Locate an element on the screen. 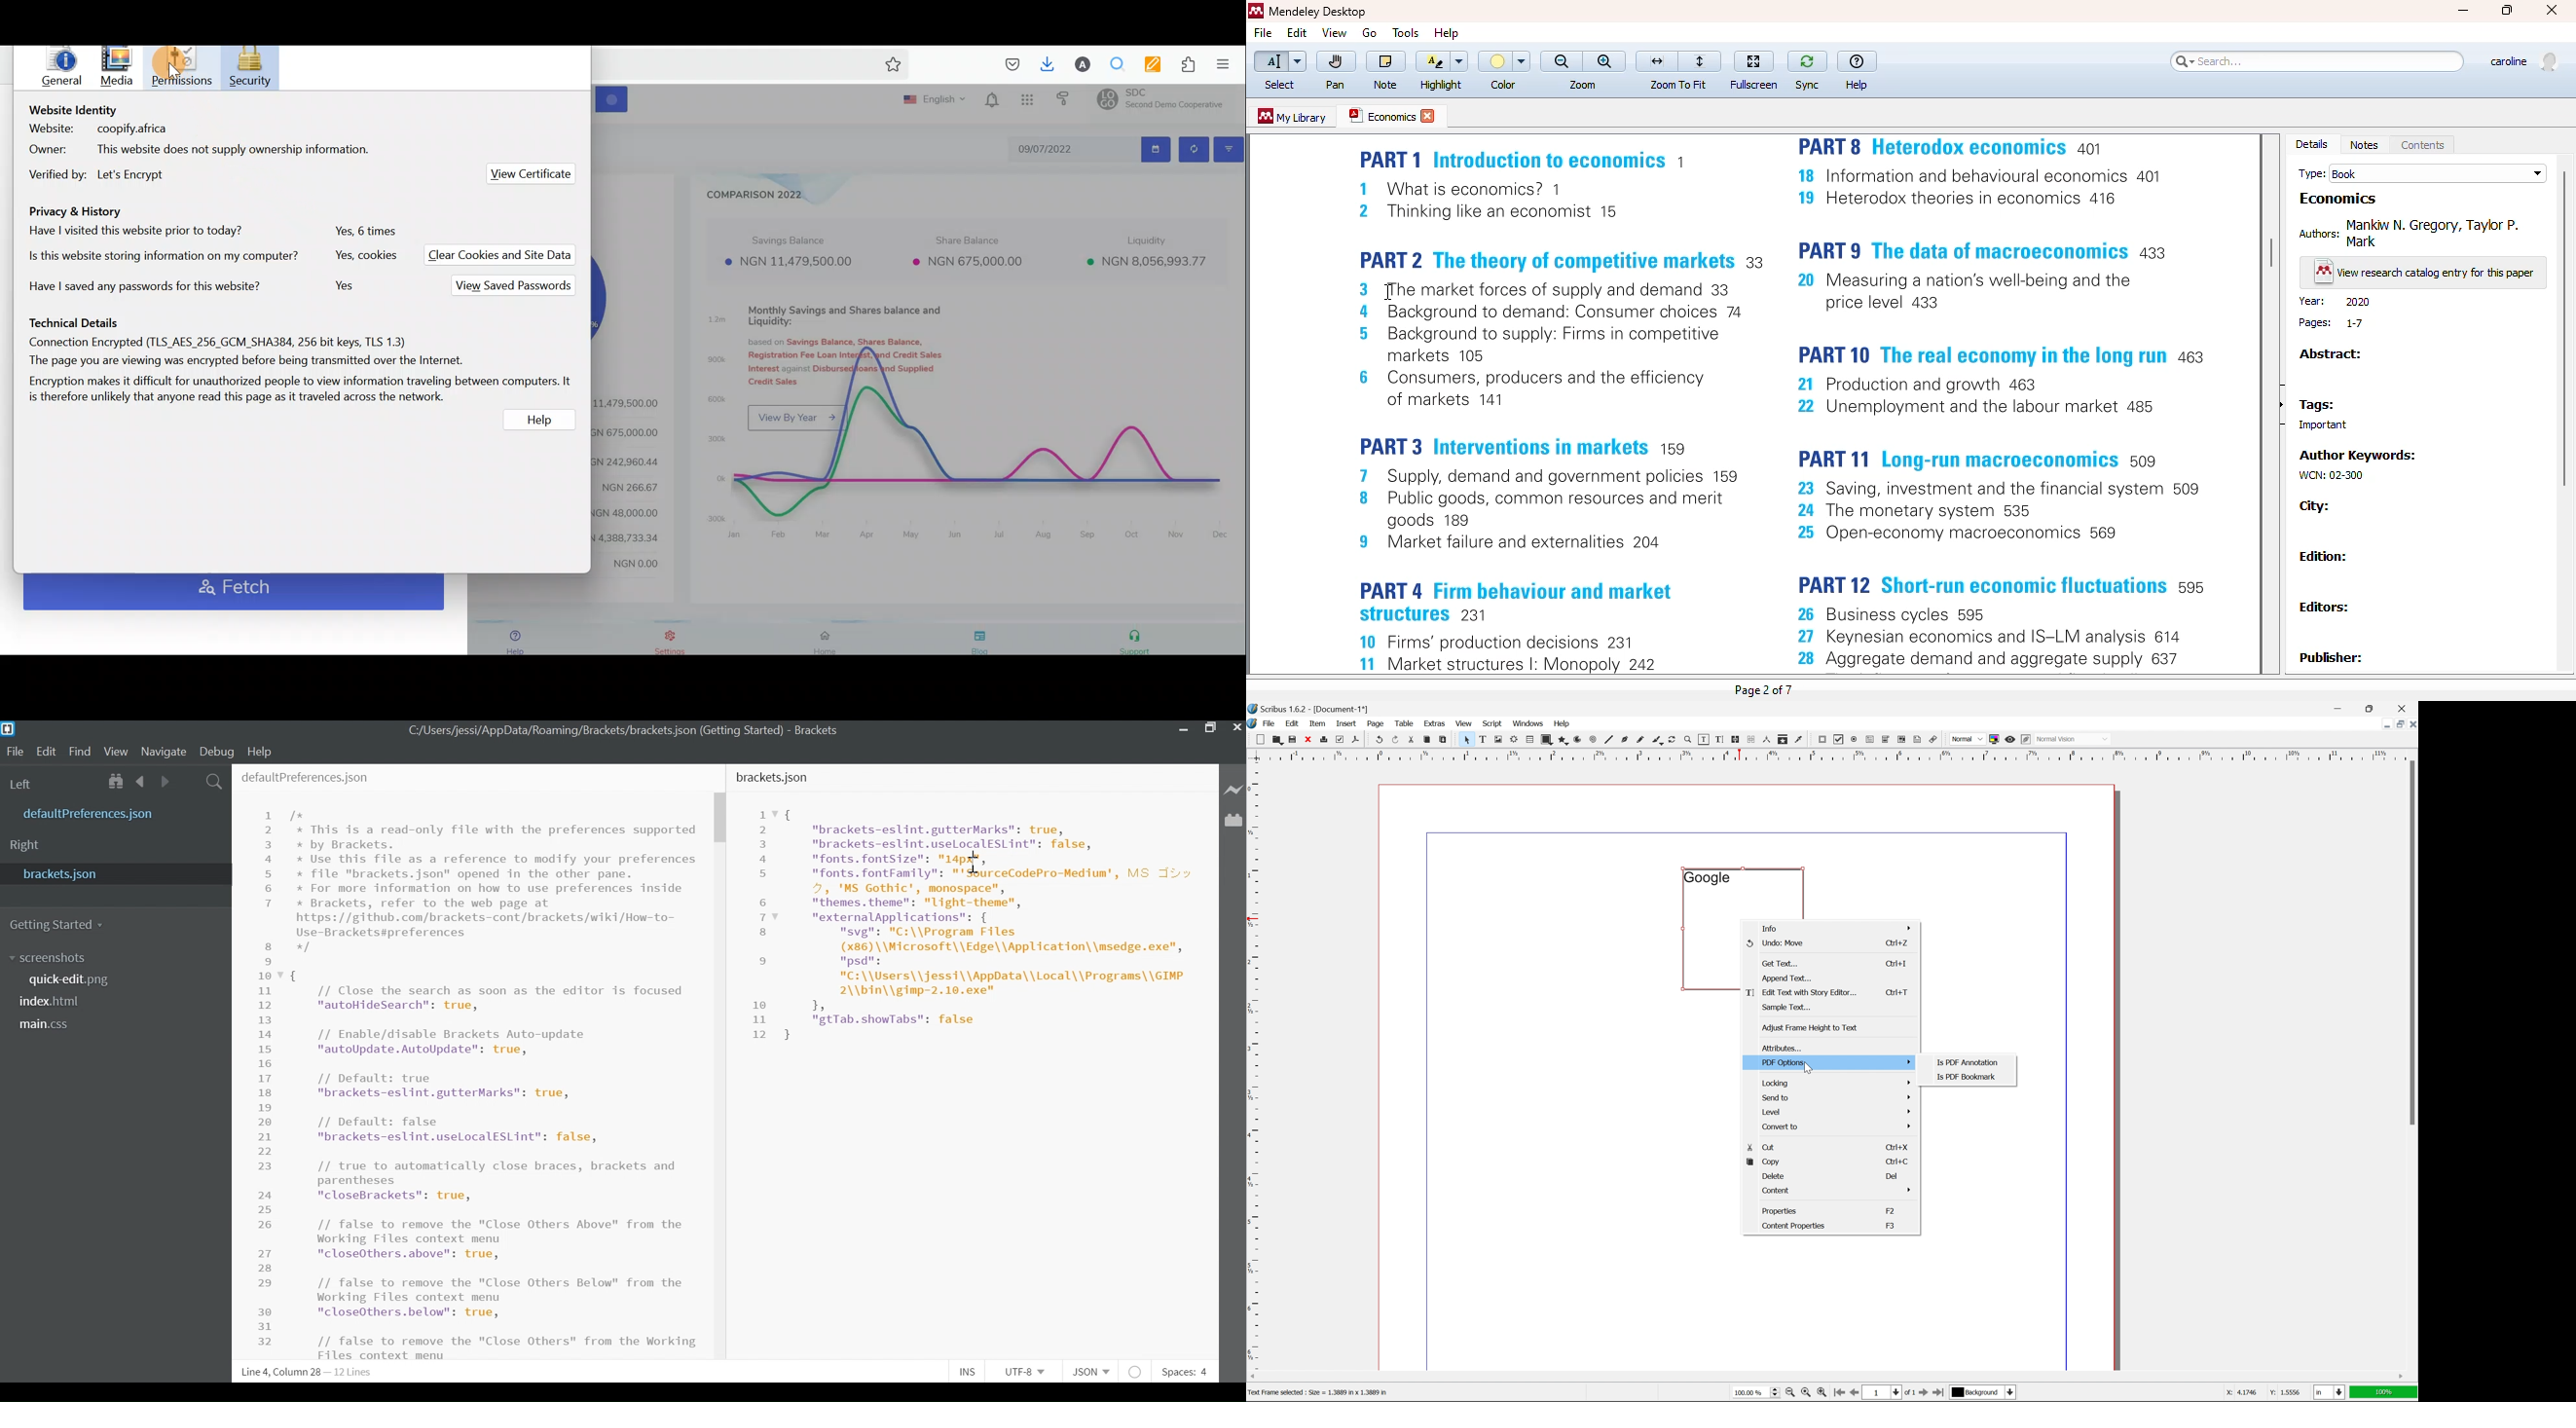  sync is located at coordinates (1807, 85).